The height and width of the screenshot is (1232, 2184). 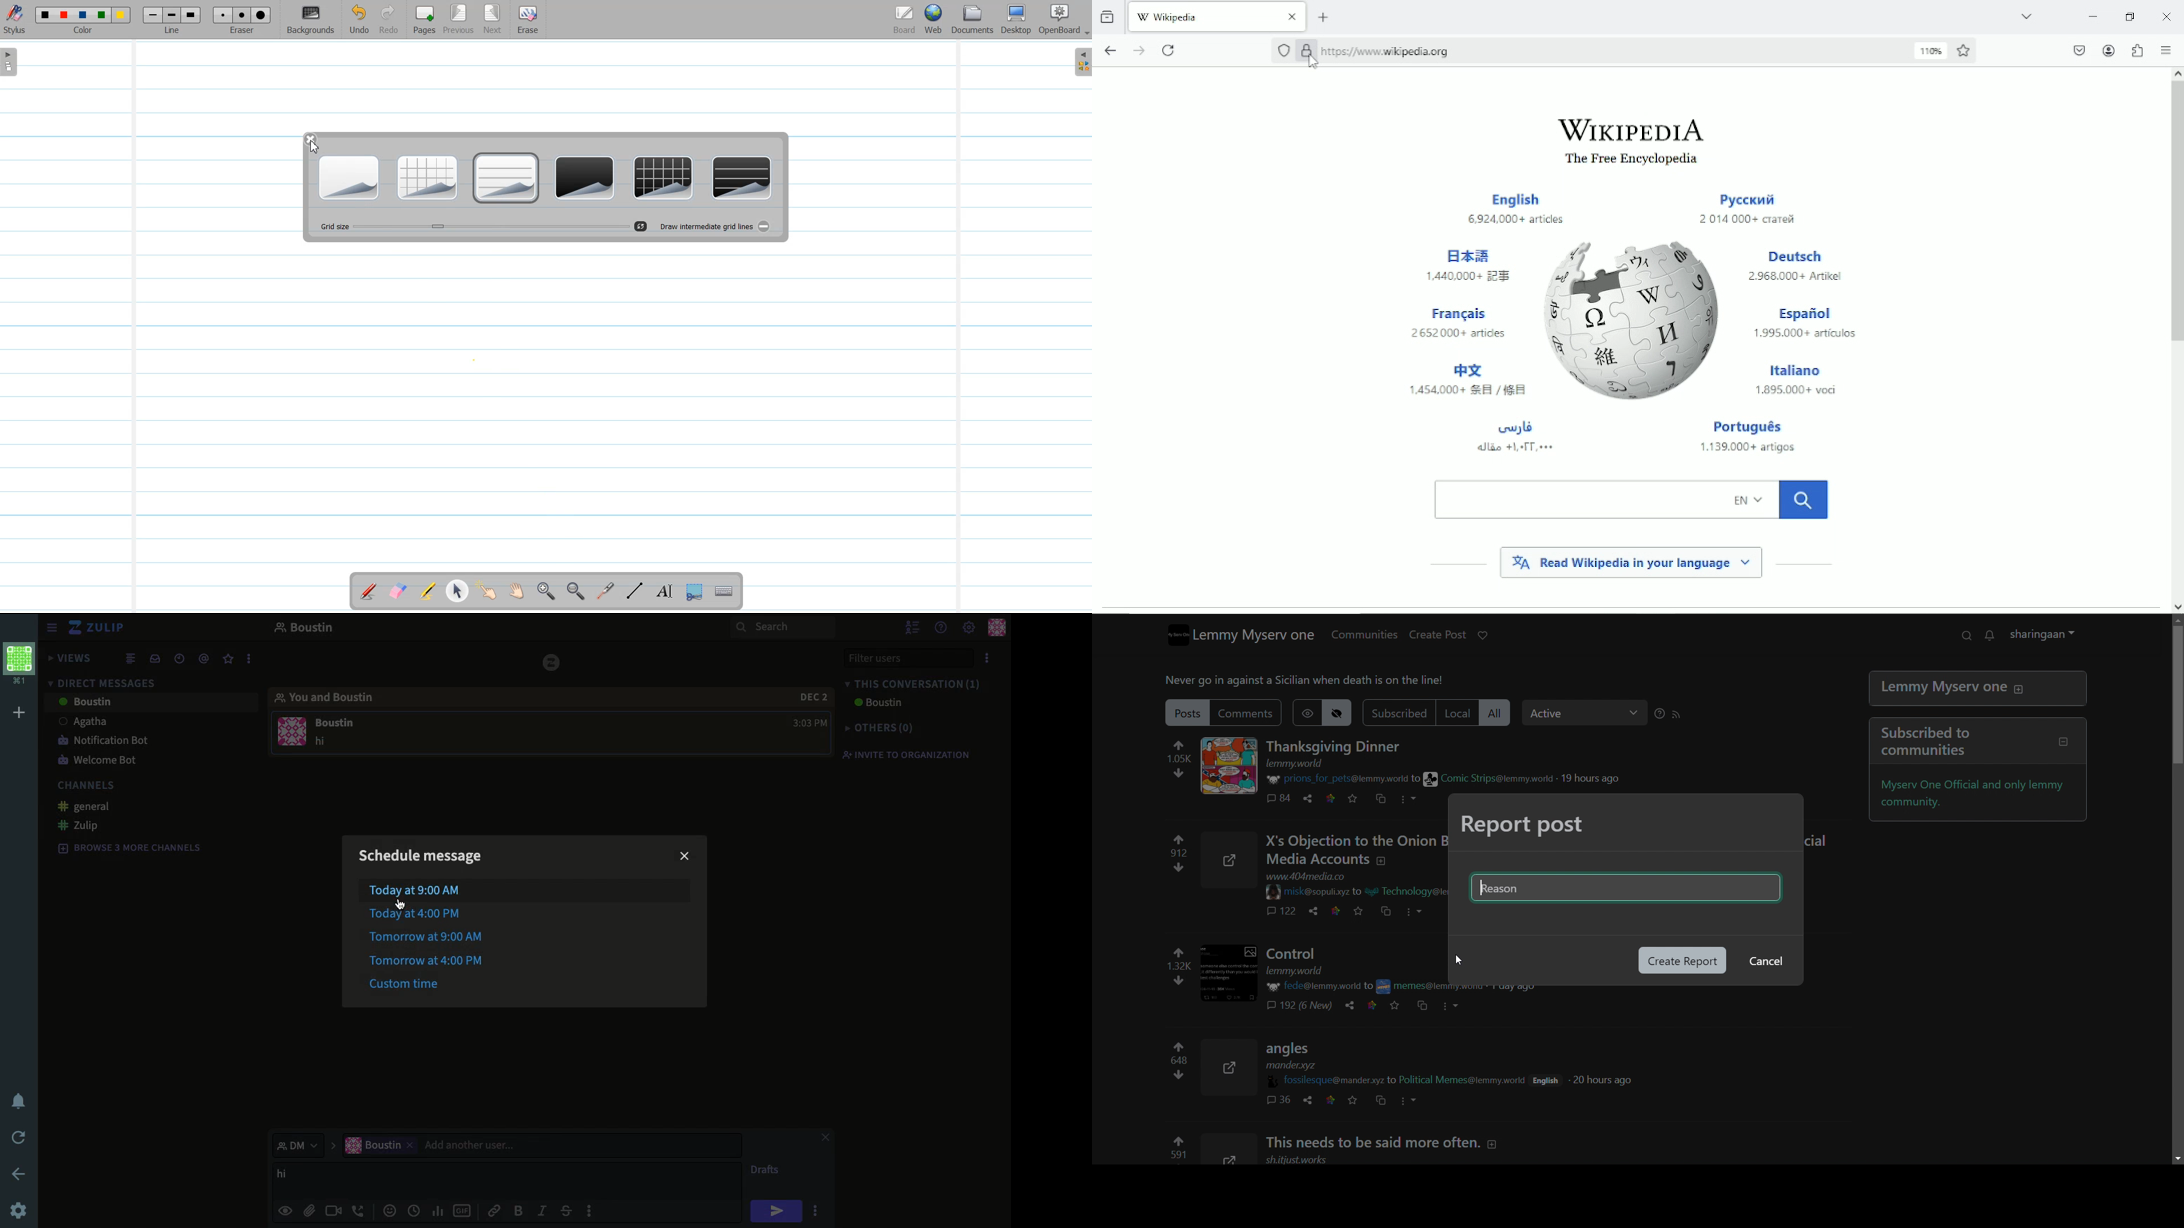 What do you see at coordinates (1387, 1102) in the screenshot?
I see `cross post` at bounding box center [1387, 1102].